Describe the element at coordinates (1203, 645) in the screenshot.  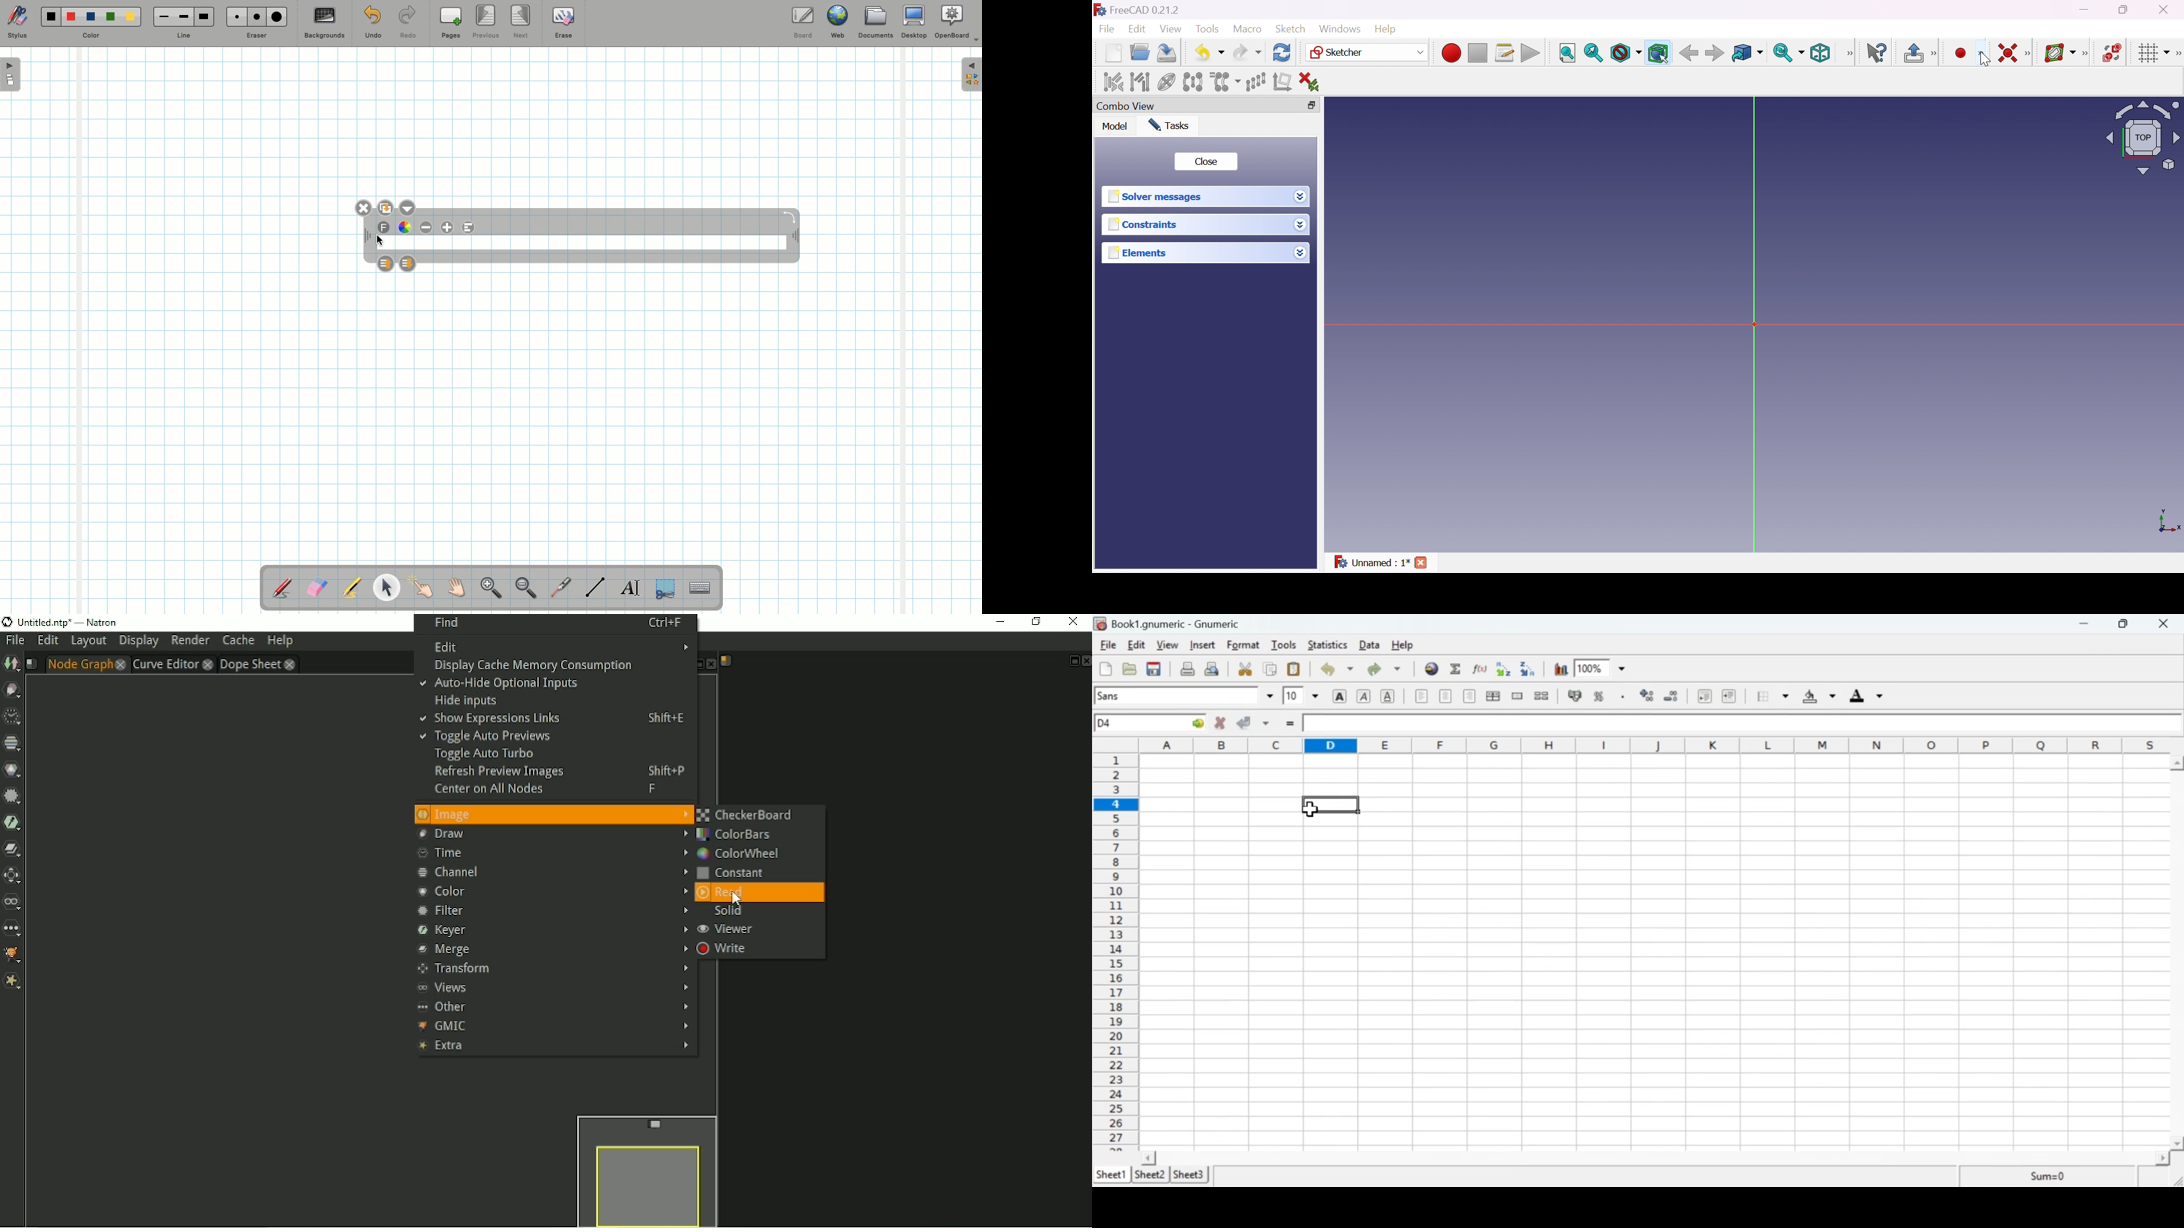
I see `Insert` at that location.